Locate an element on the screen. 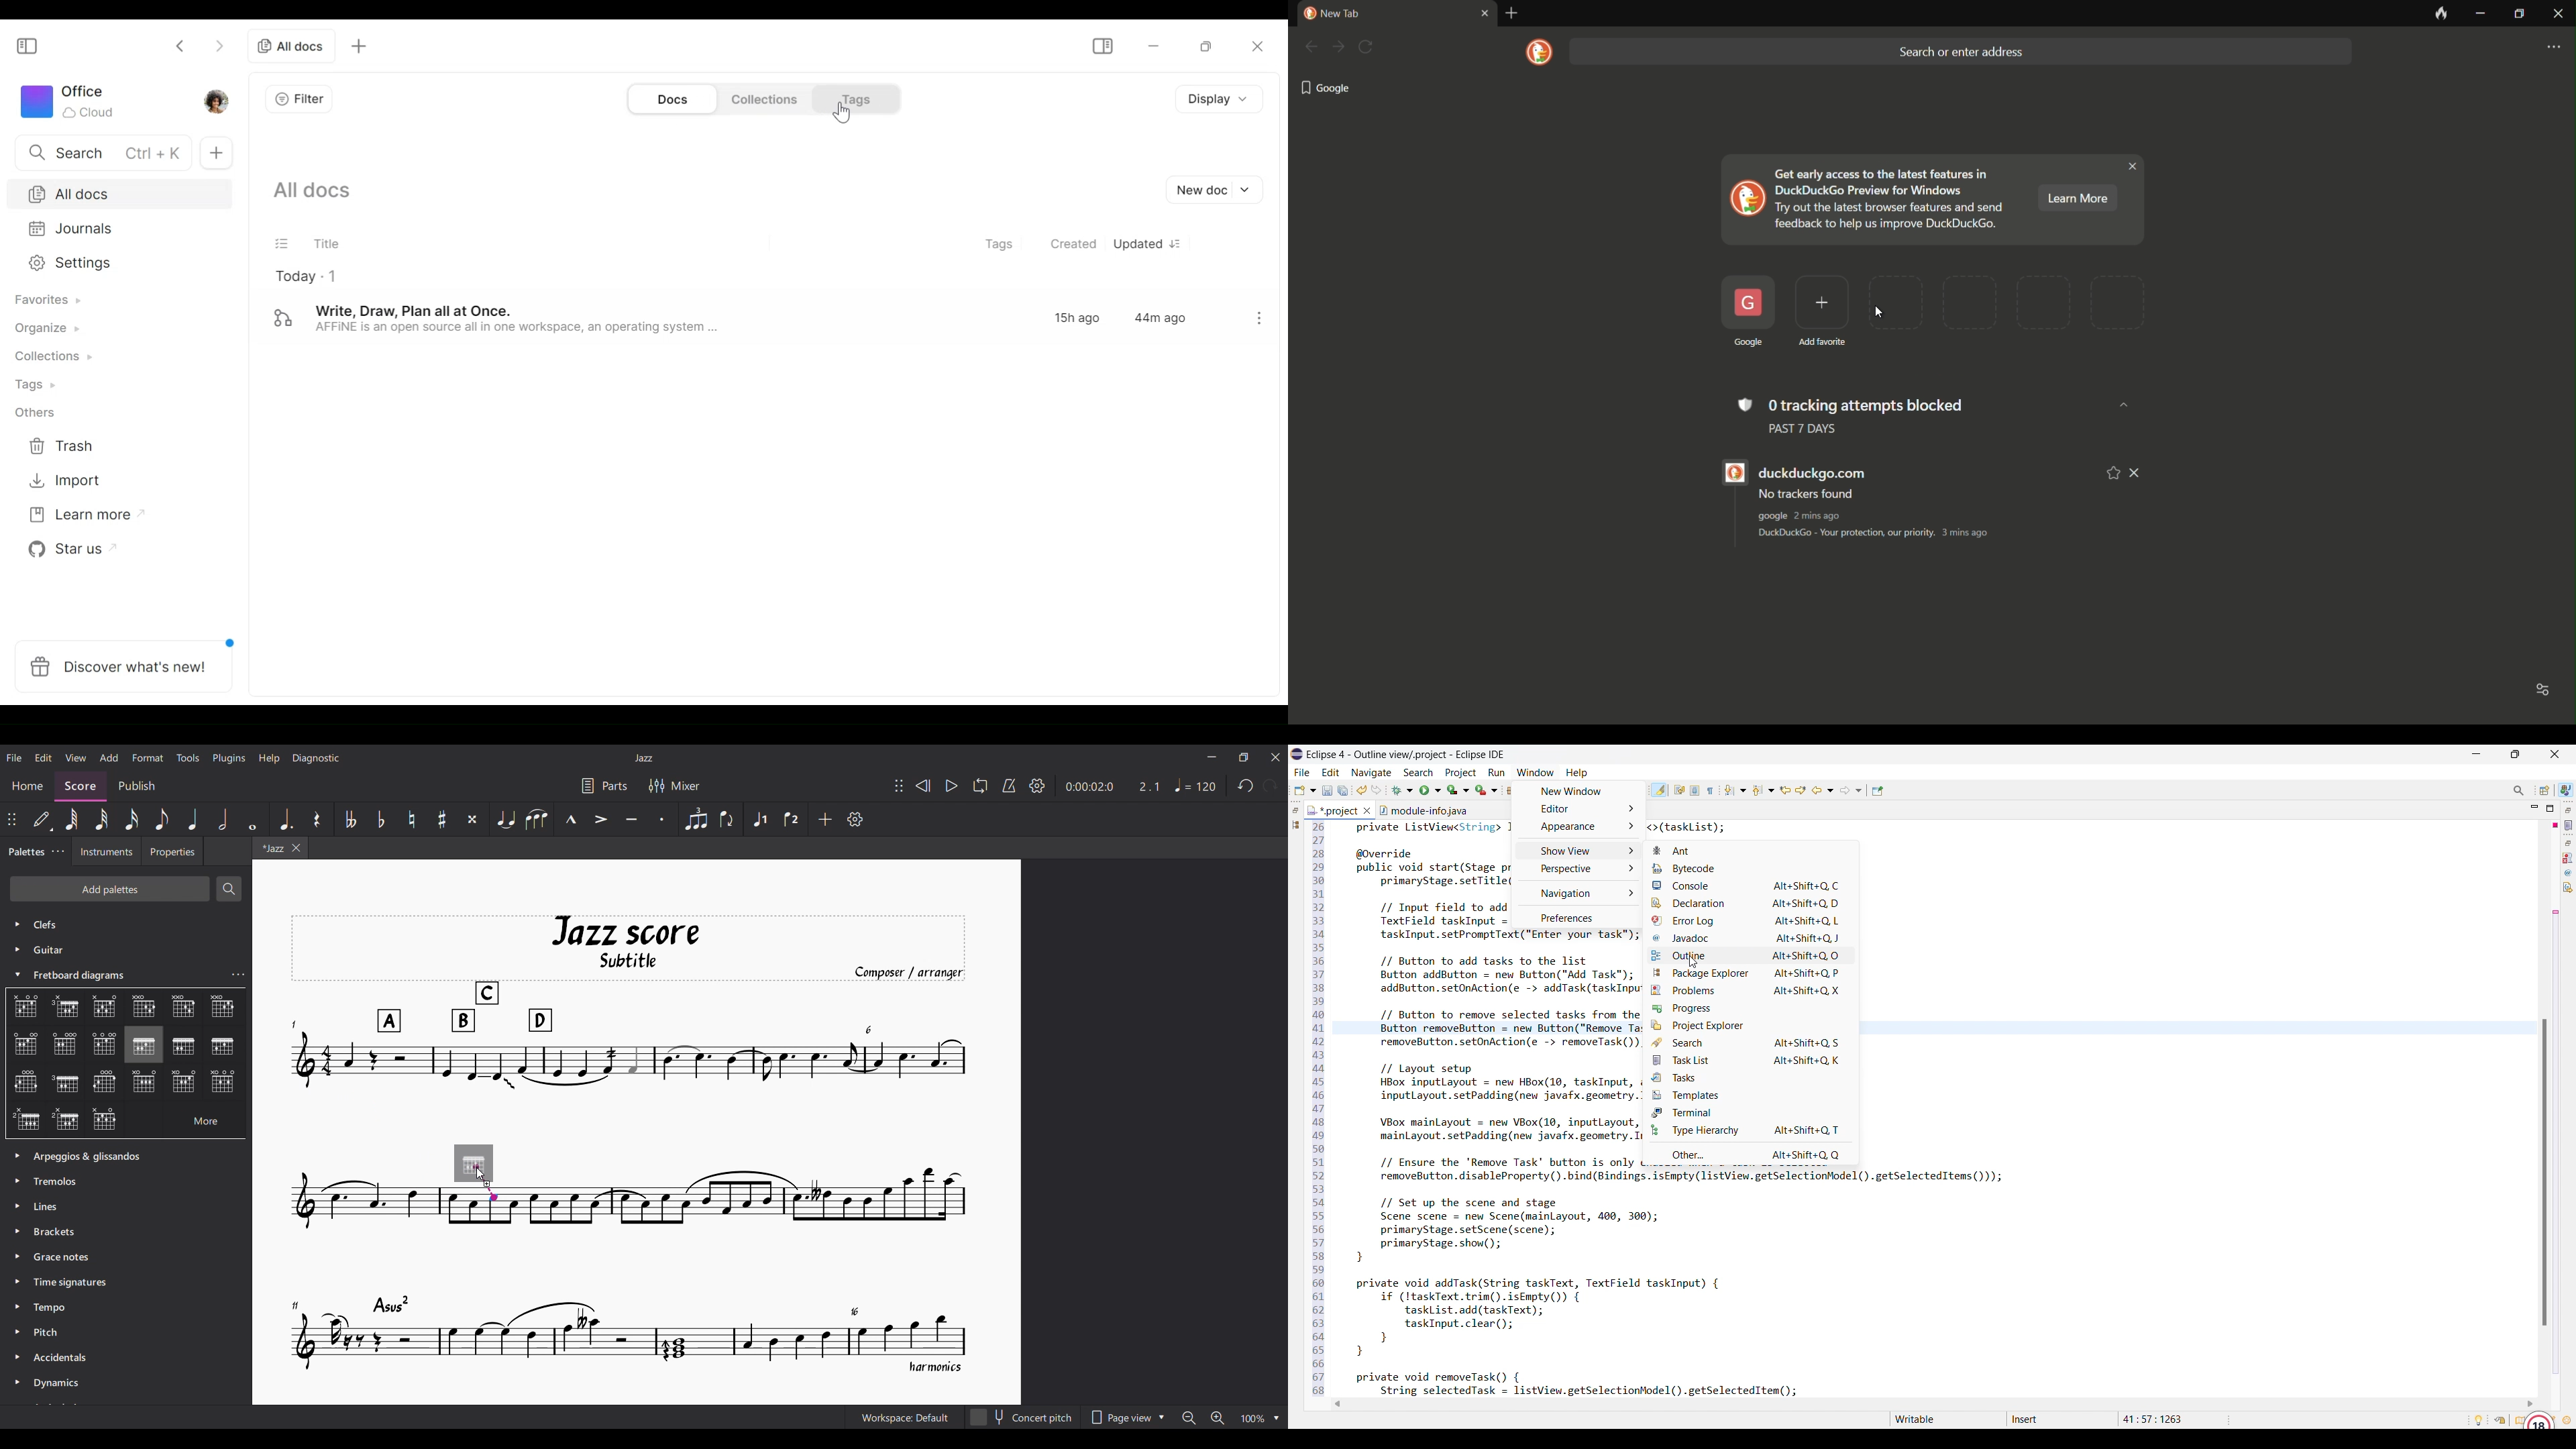 The width and height of the screenshot is (2576, 1456). Search is located at coordinates (97, 154).